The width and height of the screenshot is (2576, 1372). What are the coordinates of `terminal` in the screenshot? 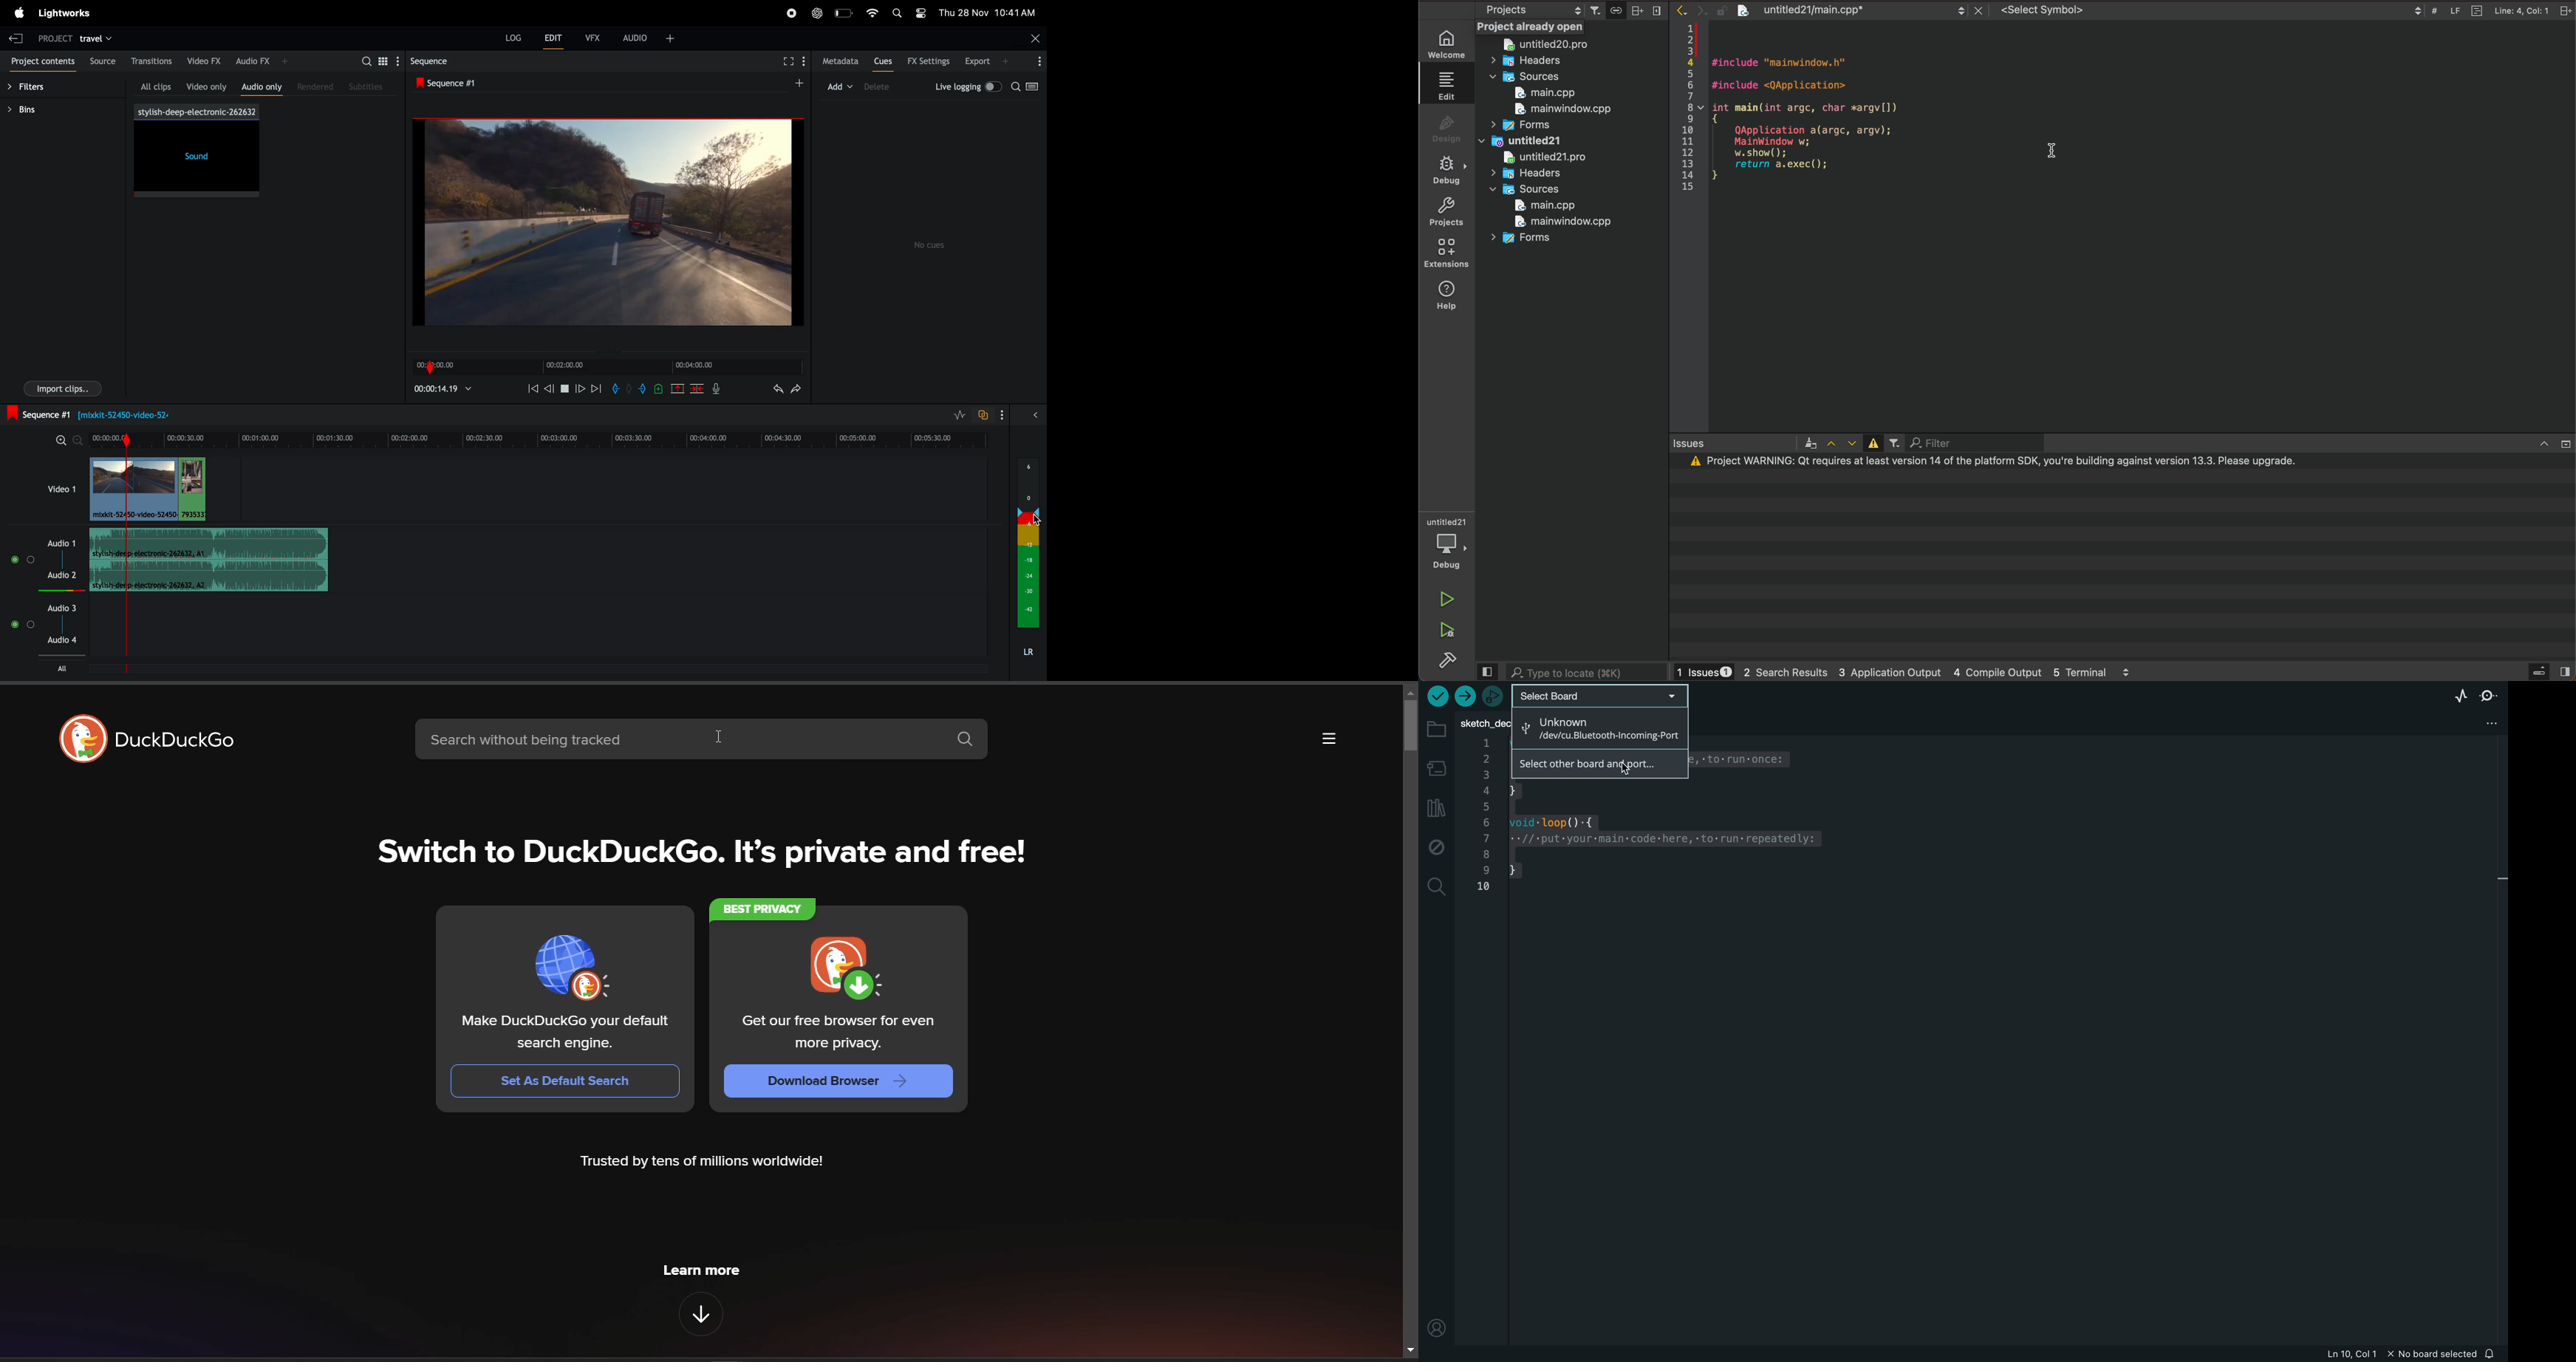 It's located at (2126, 556).